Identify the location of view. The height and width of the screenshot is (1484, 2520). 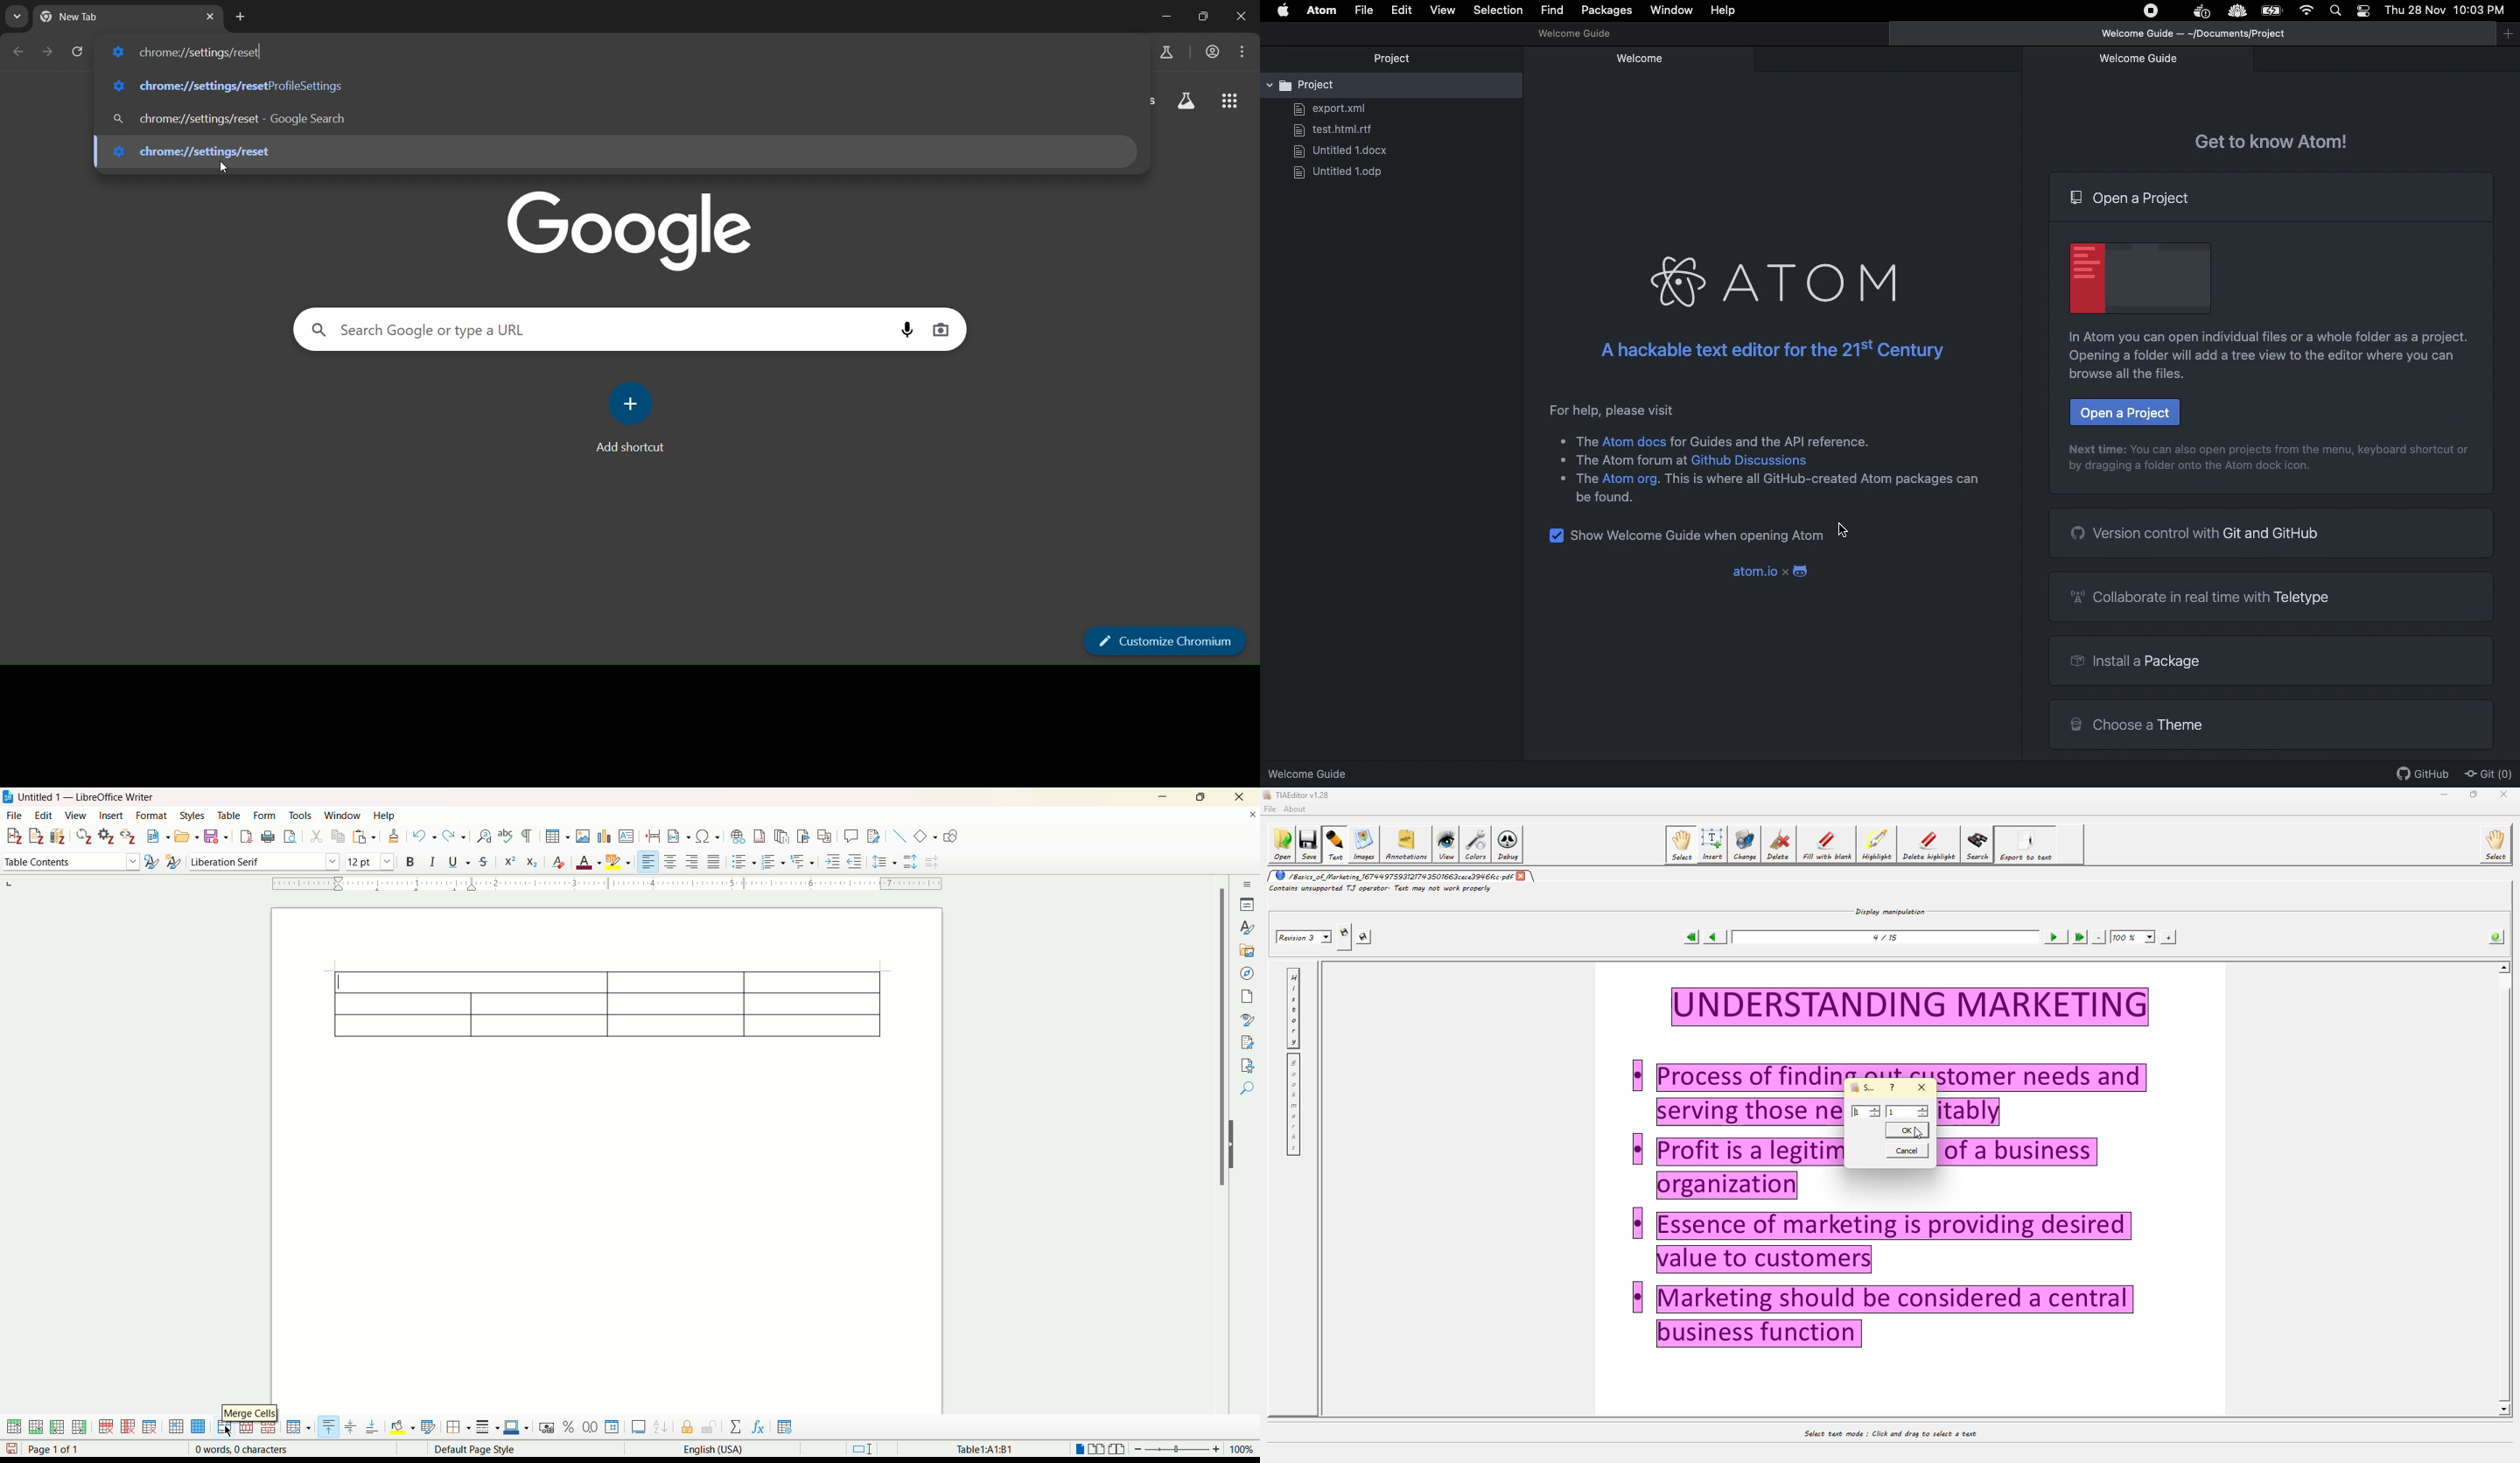
(75, 814).